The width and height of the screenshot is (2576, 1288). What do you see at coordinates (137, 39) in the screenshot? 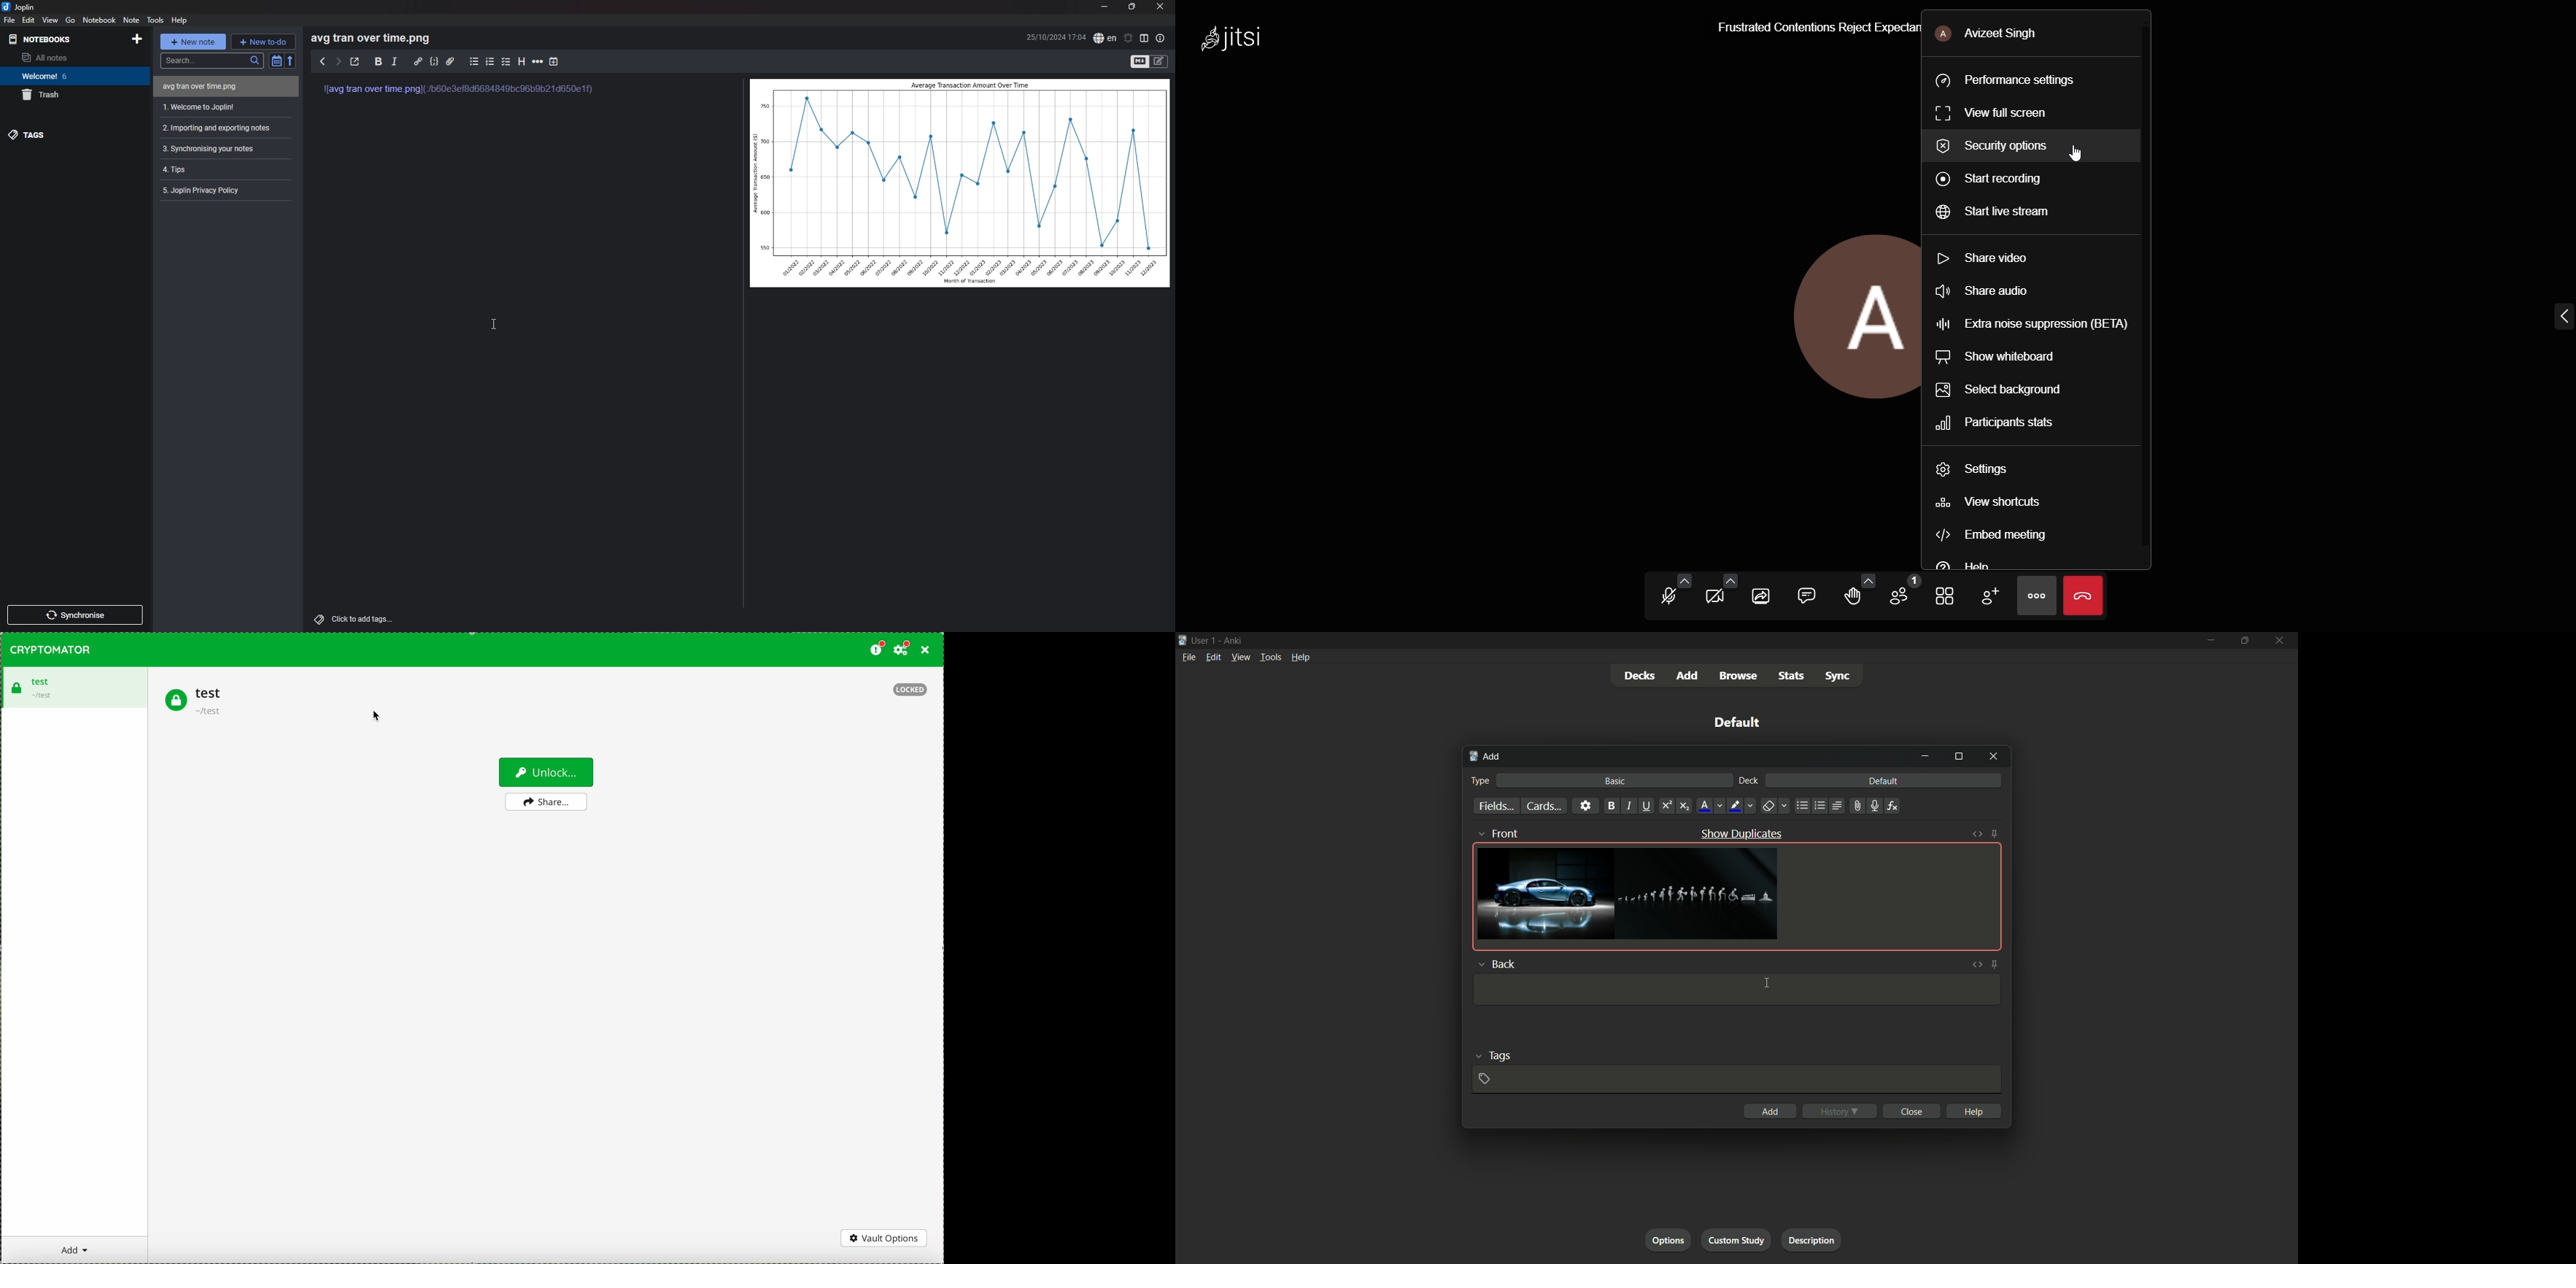
I see `add notebook` at bounding box center [137, 39].